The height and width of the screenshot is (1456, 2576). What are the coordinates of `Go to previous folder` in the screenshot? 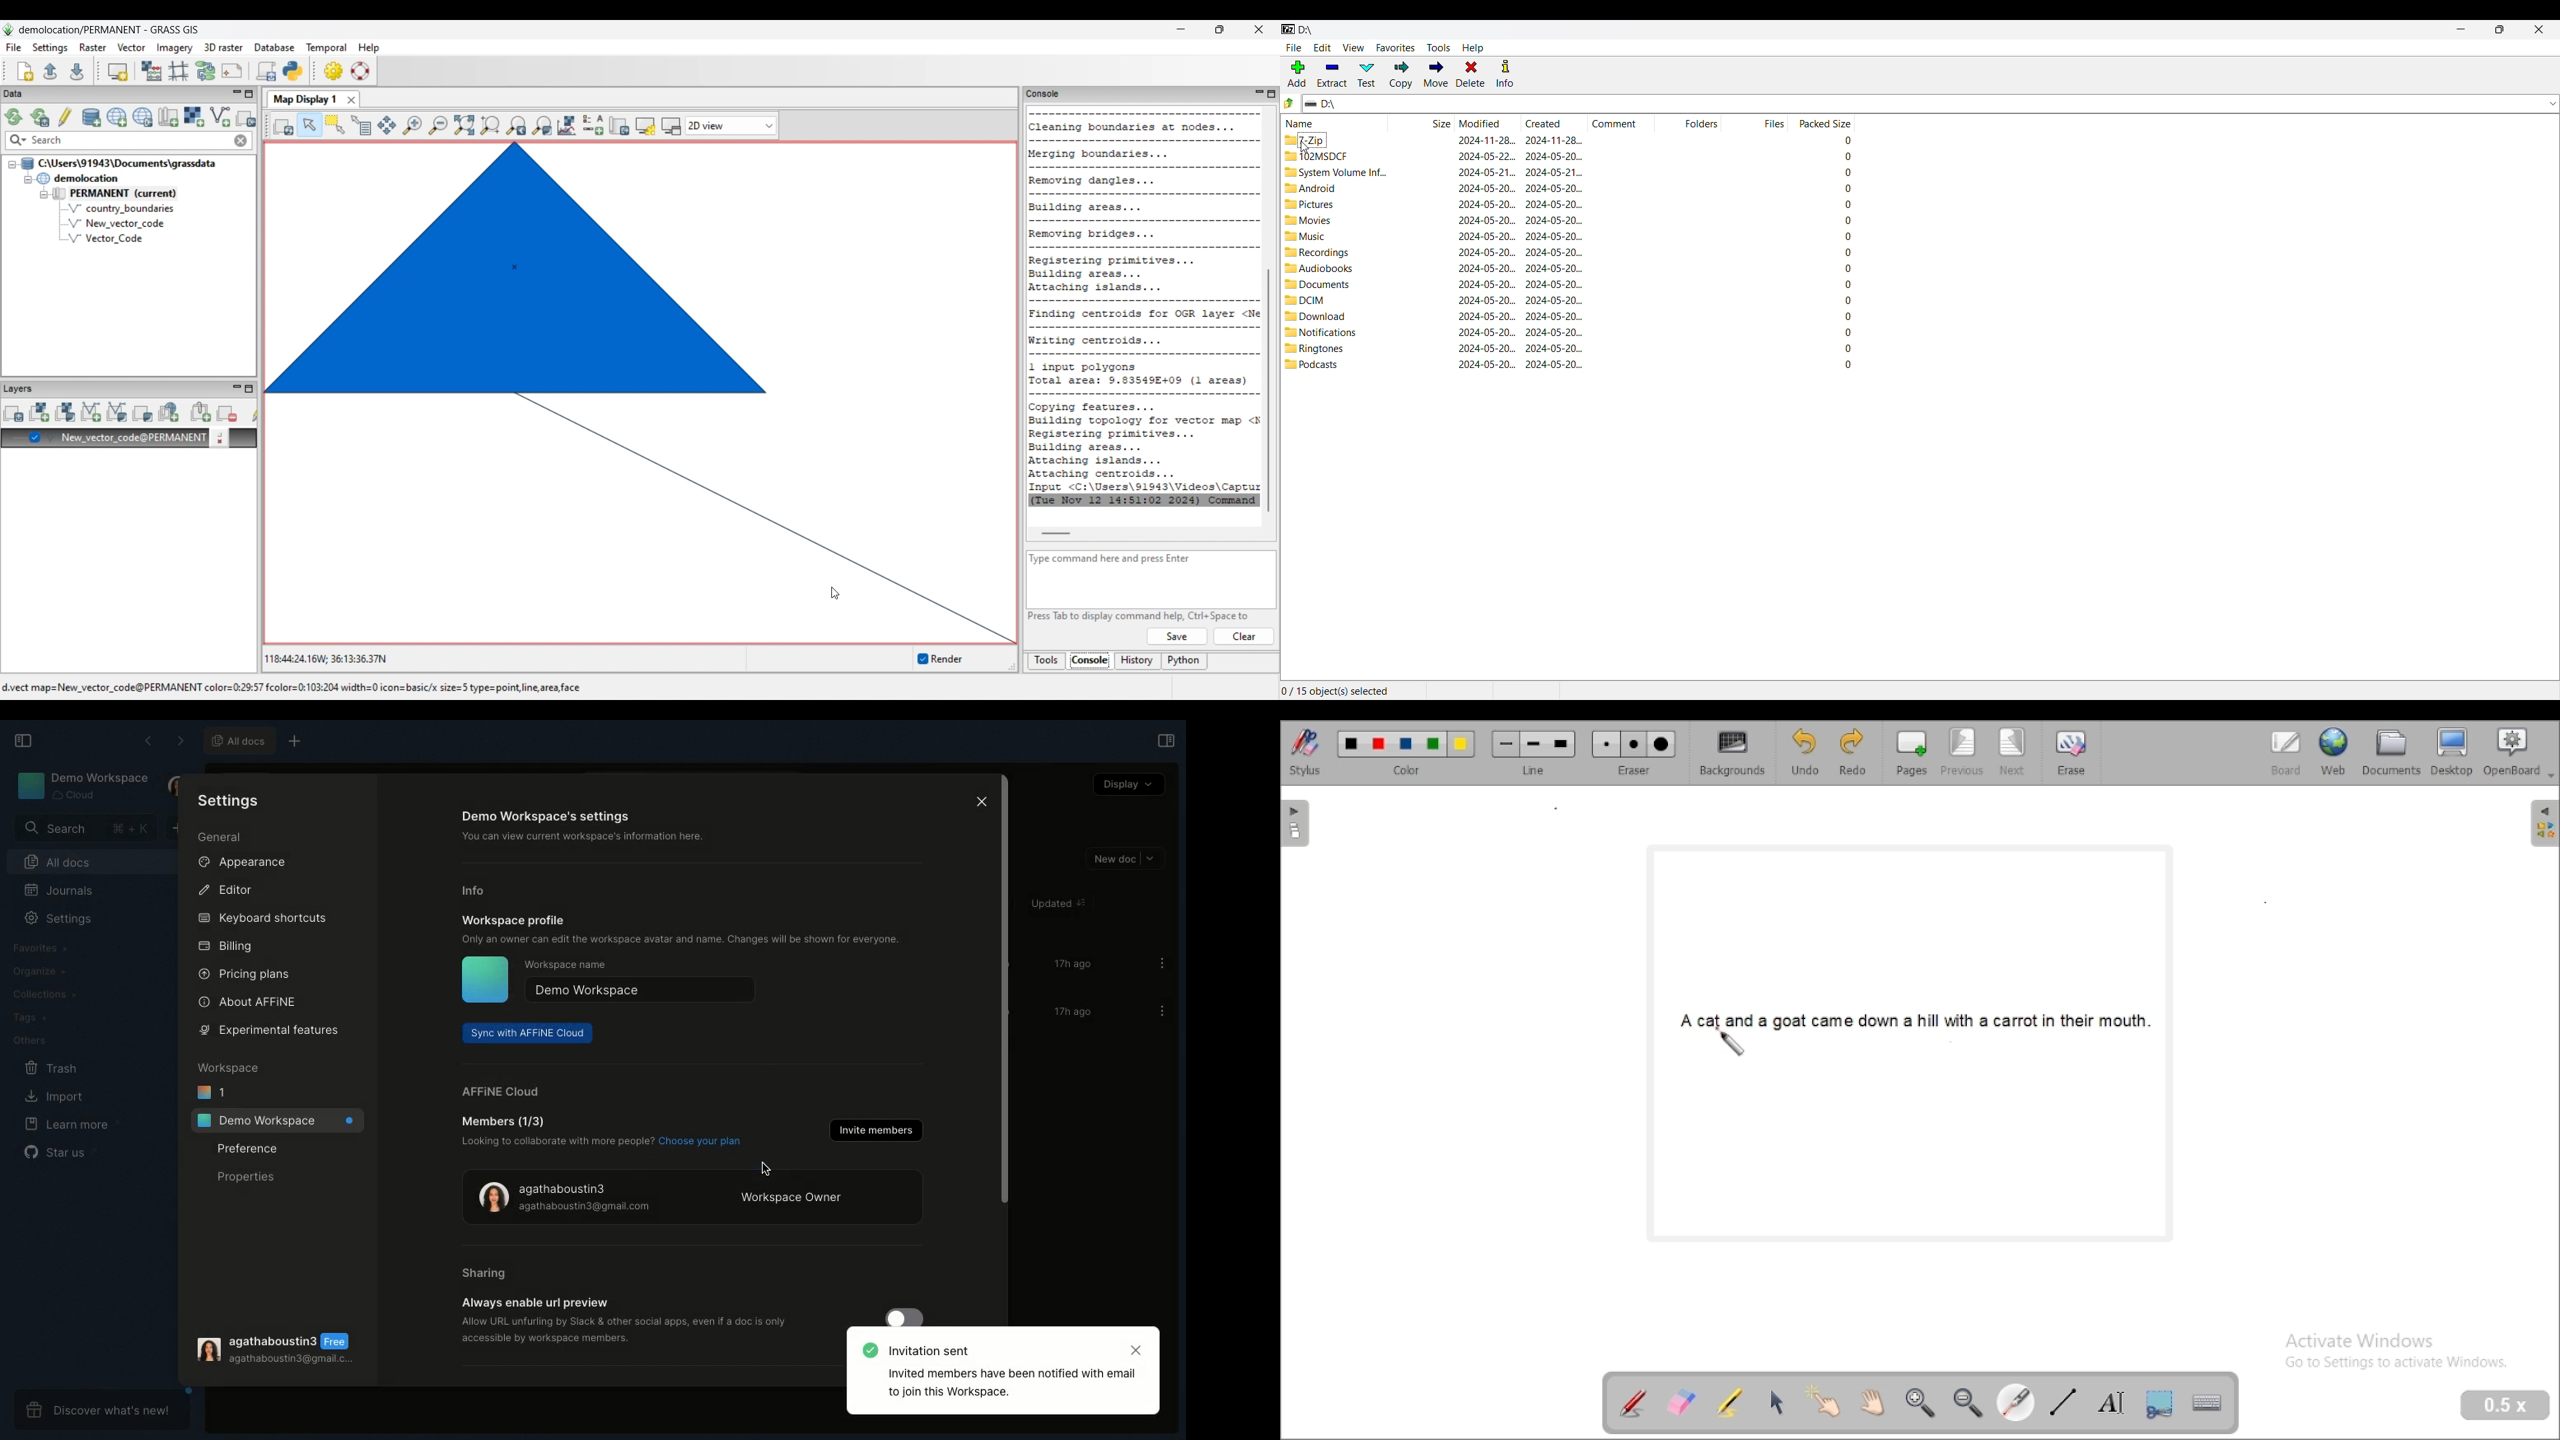 It's located at (1289, 103).